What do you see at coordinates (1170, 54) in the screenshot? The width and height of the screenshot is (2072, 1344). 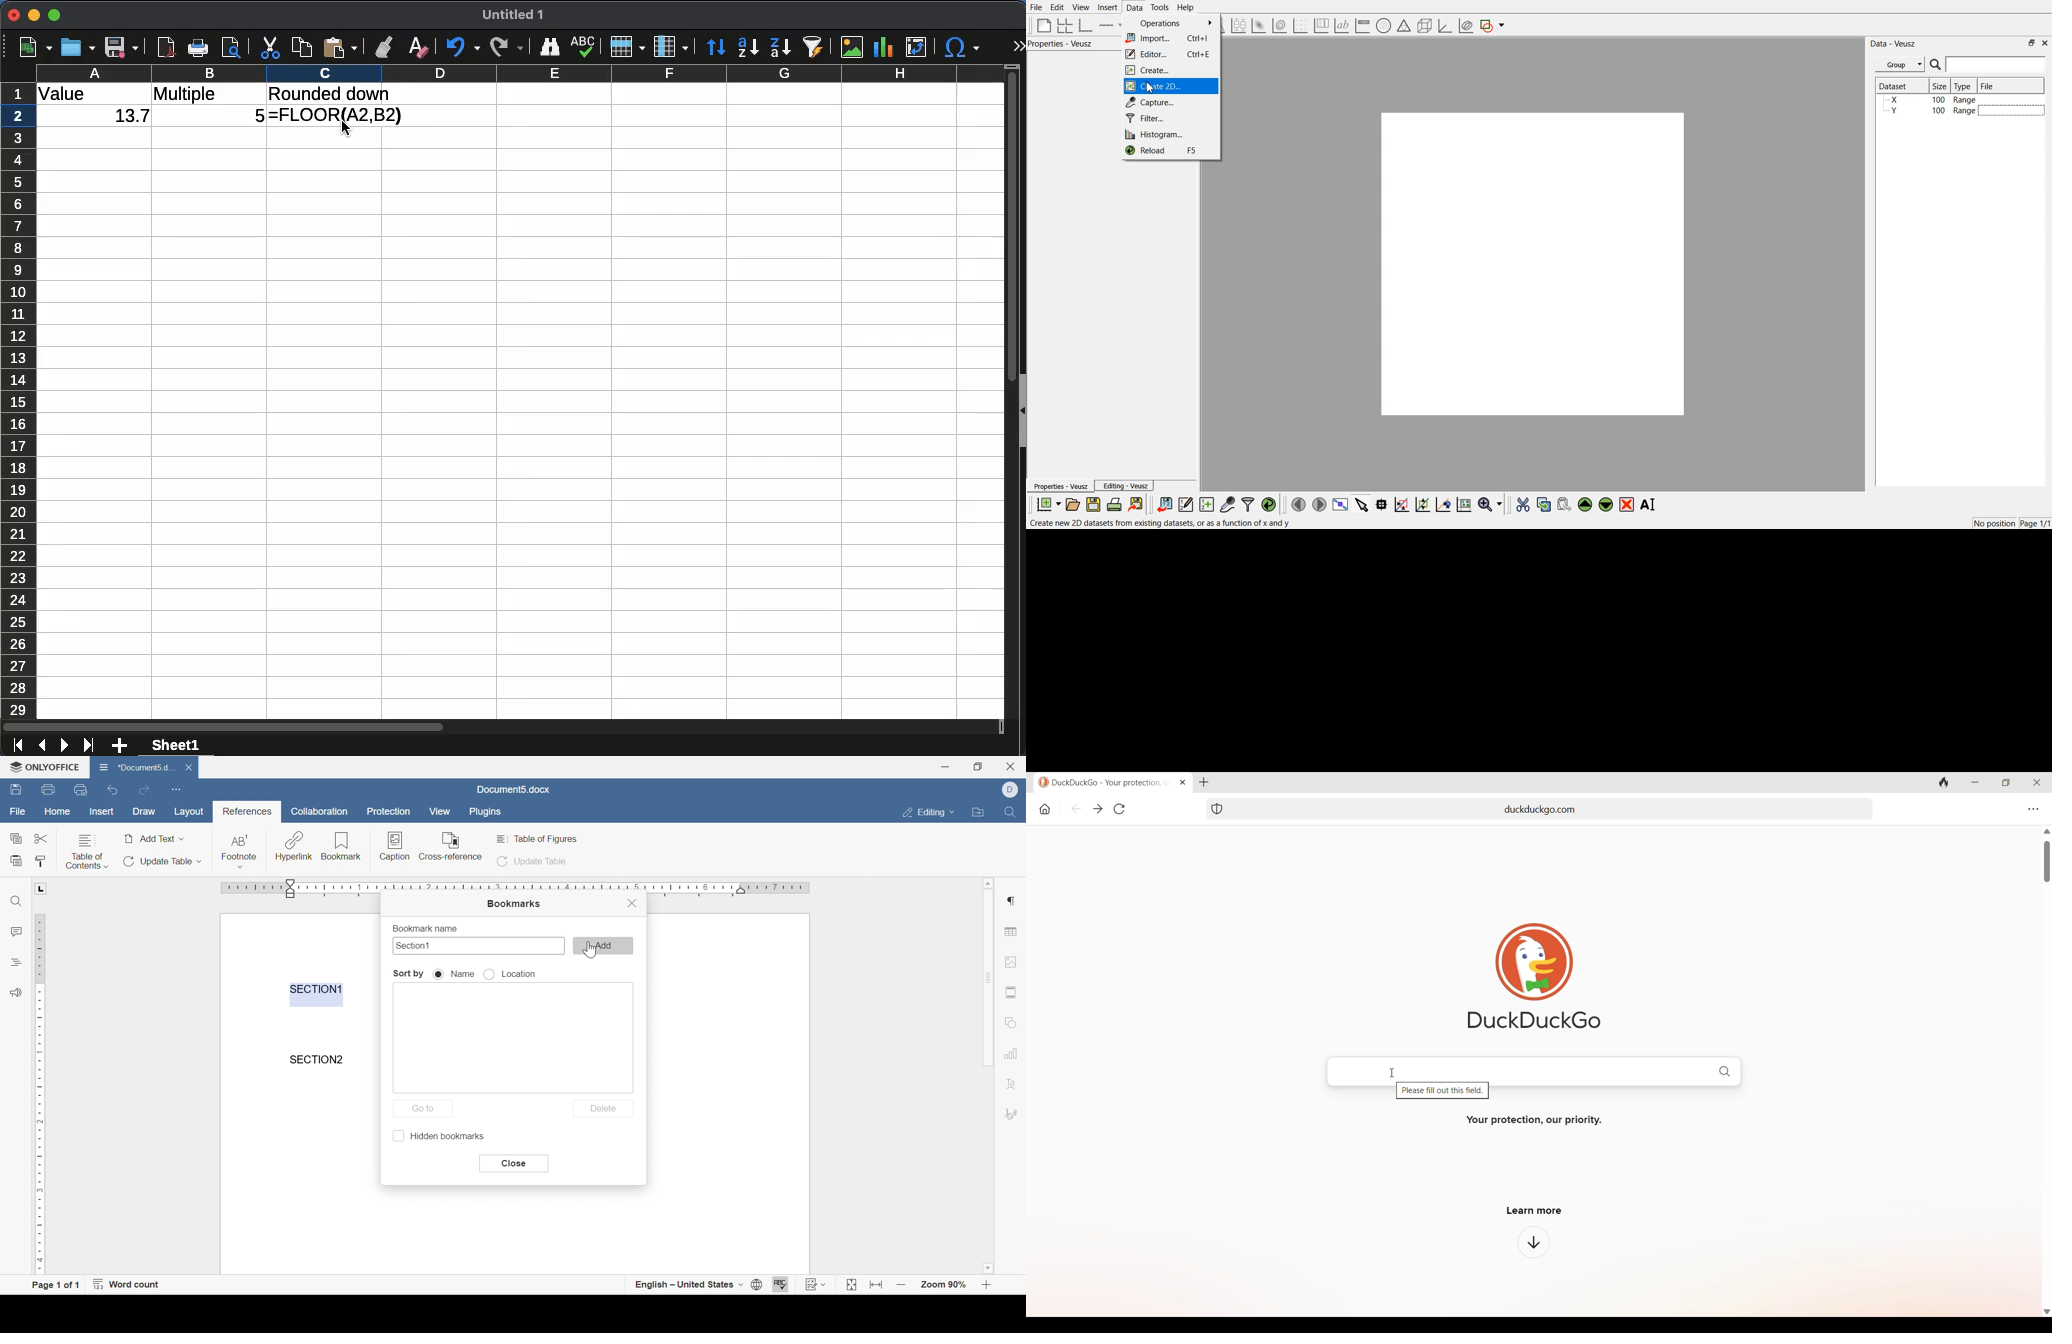 I see `Editor` at bounding box center [1170, 54].